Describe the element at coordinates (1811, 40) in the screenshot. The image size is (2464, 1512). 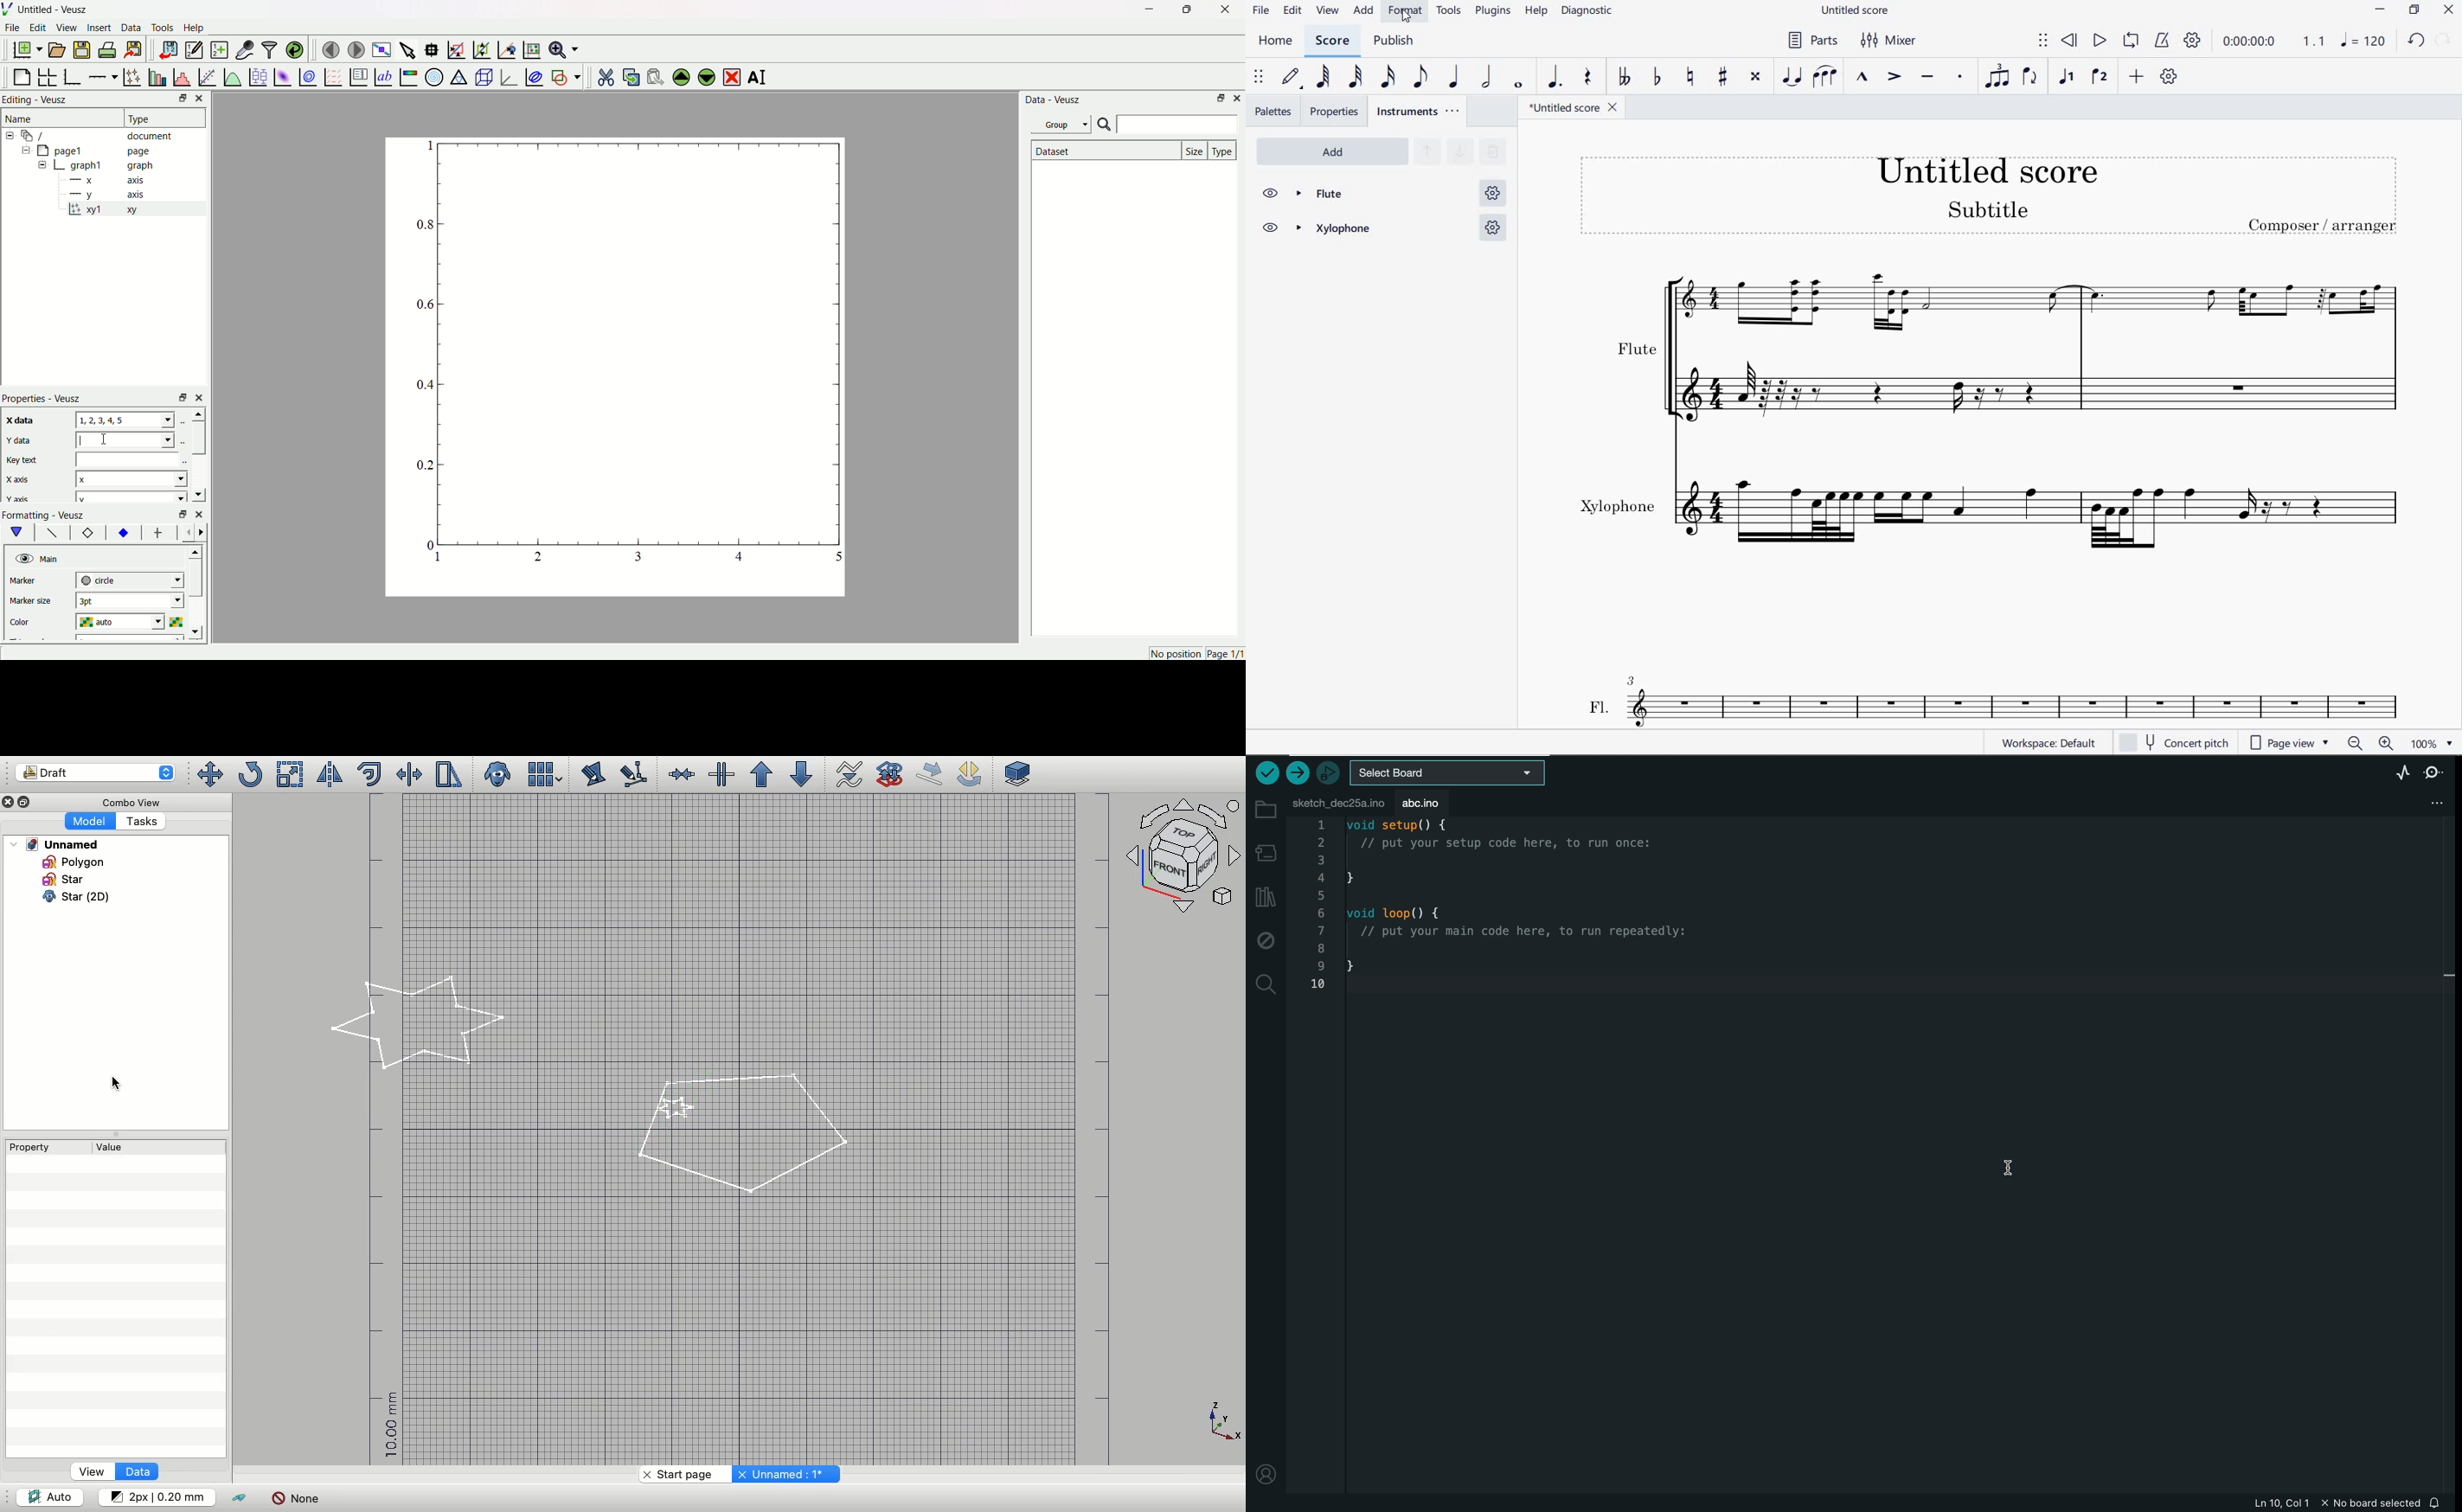
I see `PARTS` at that location.